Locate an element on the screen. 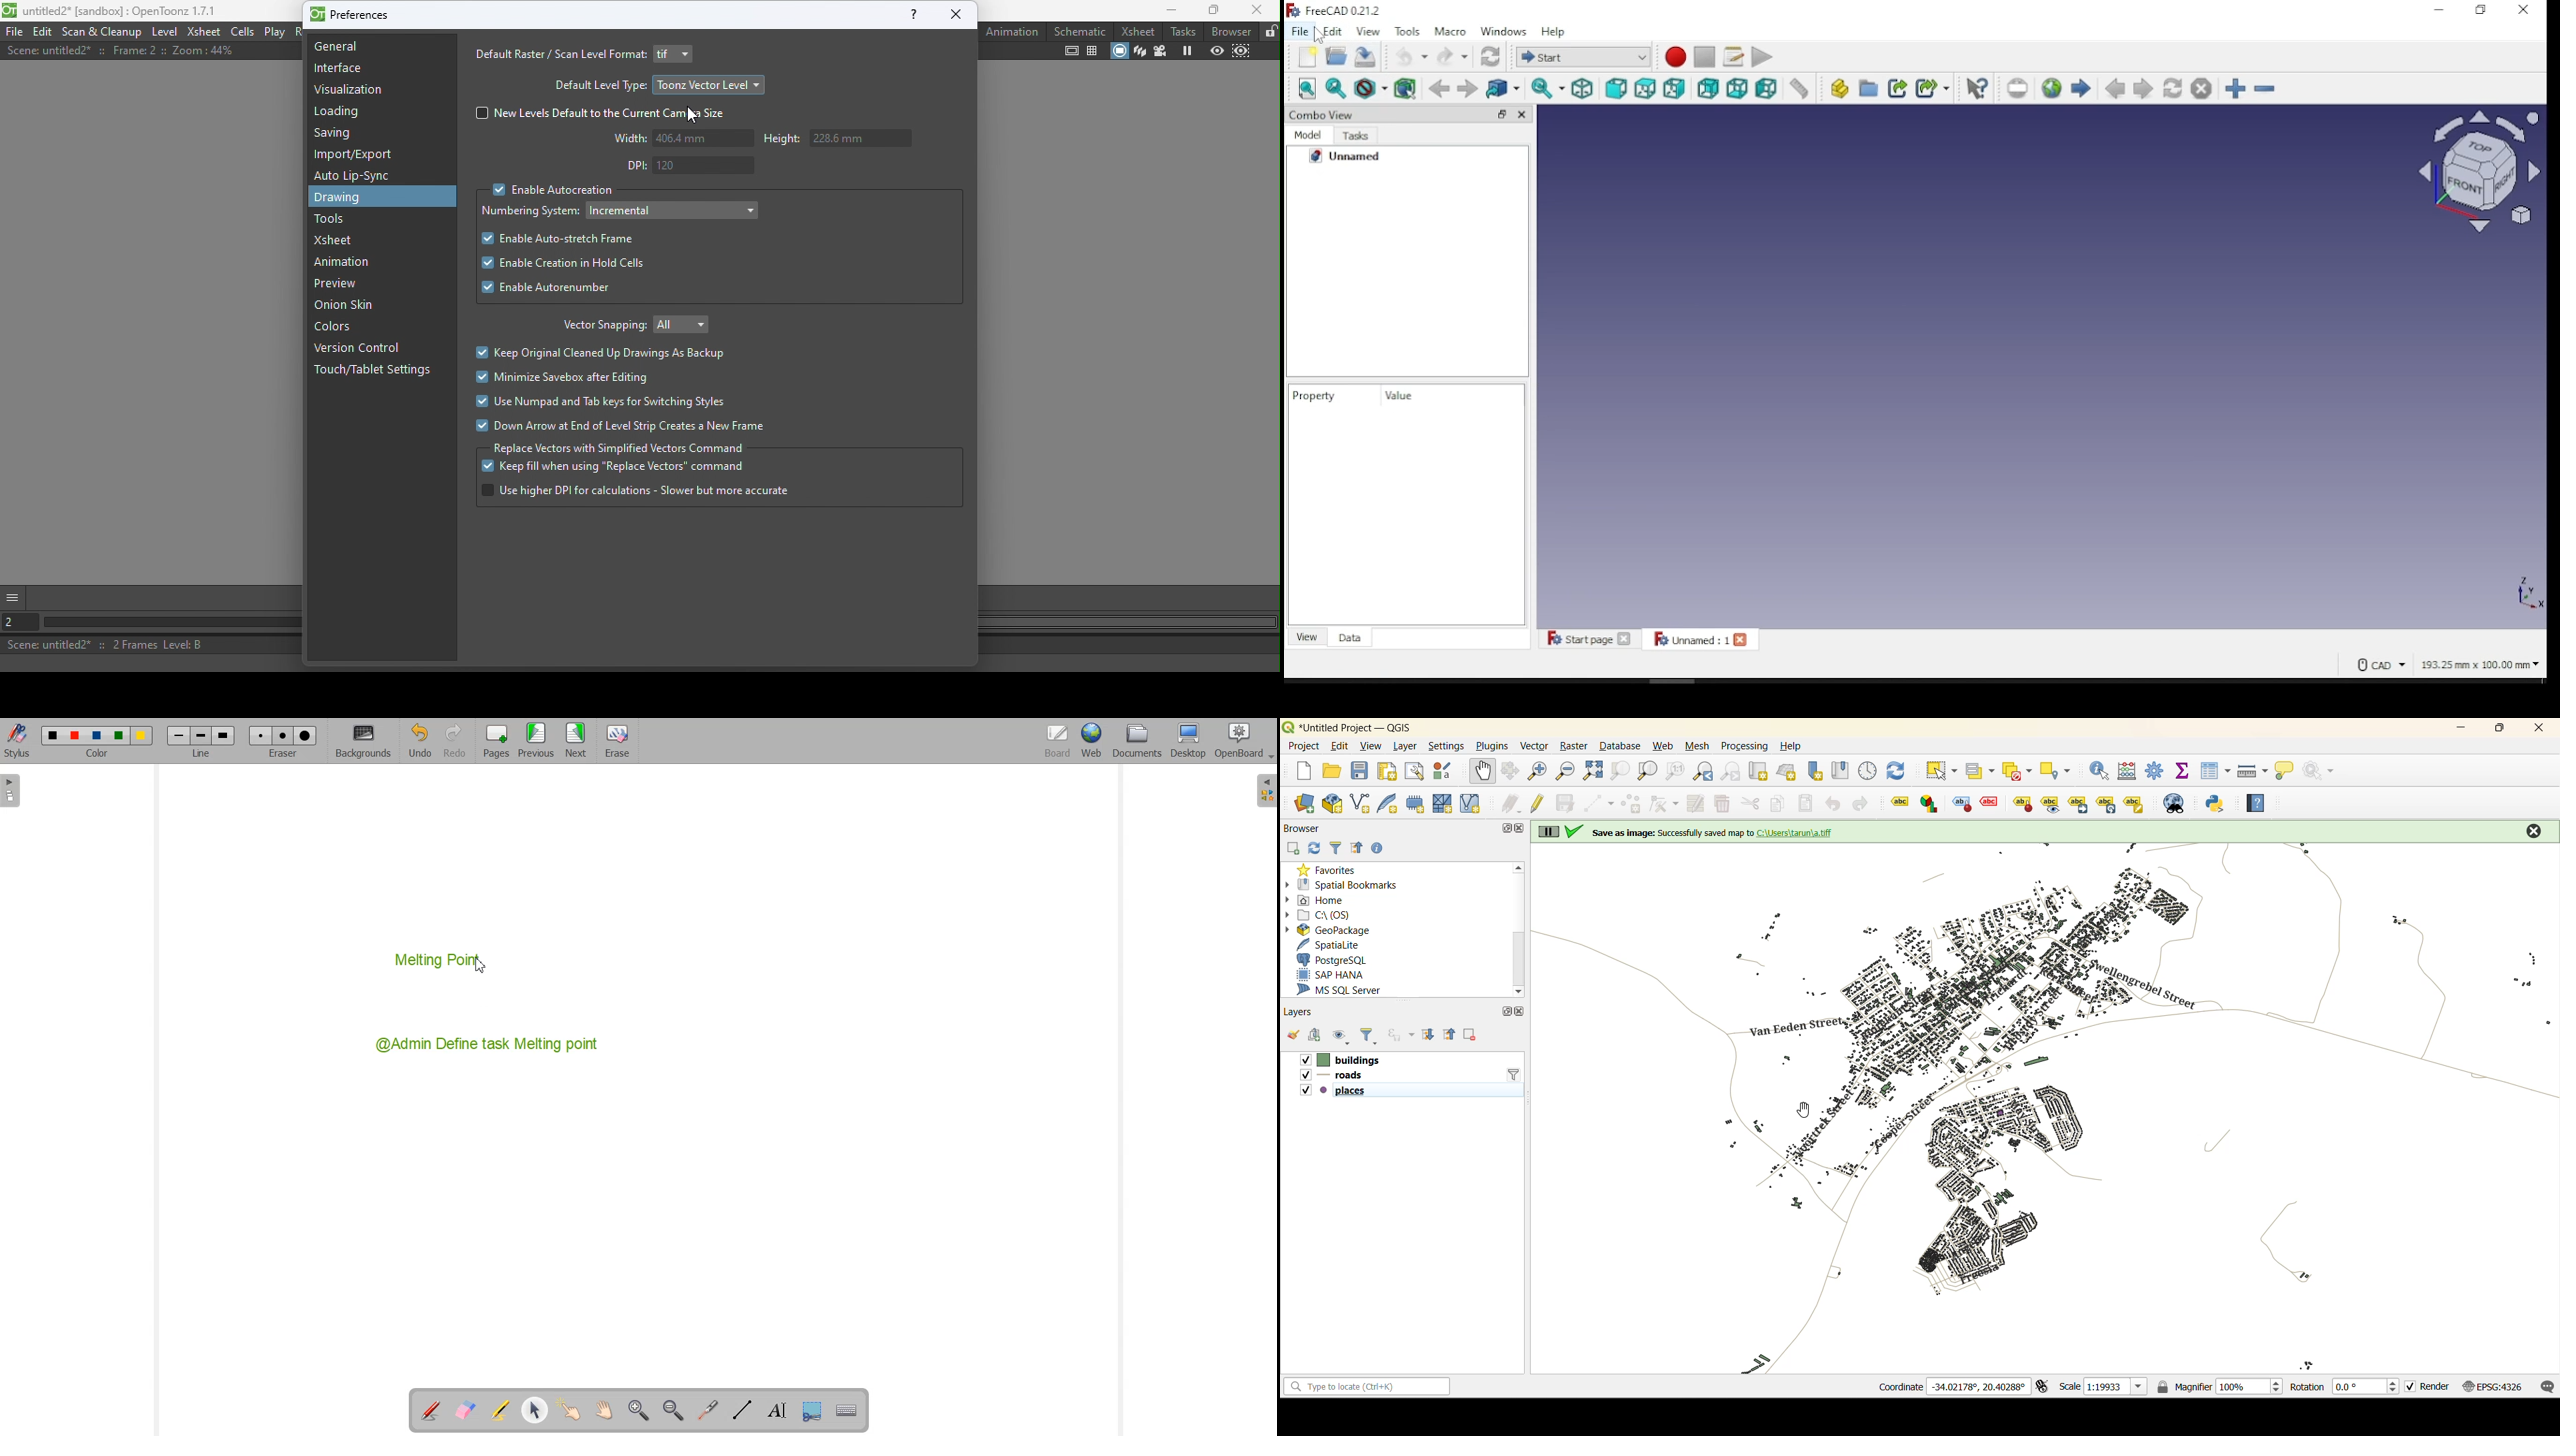 This screenshot has width=2576, height=1456. Version control is located at coordinates (361, 350).